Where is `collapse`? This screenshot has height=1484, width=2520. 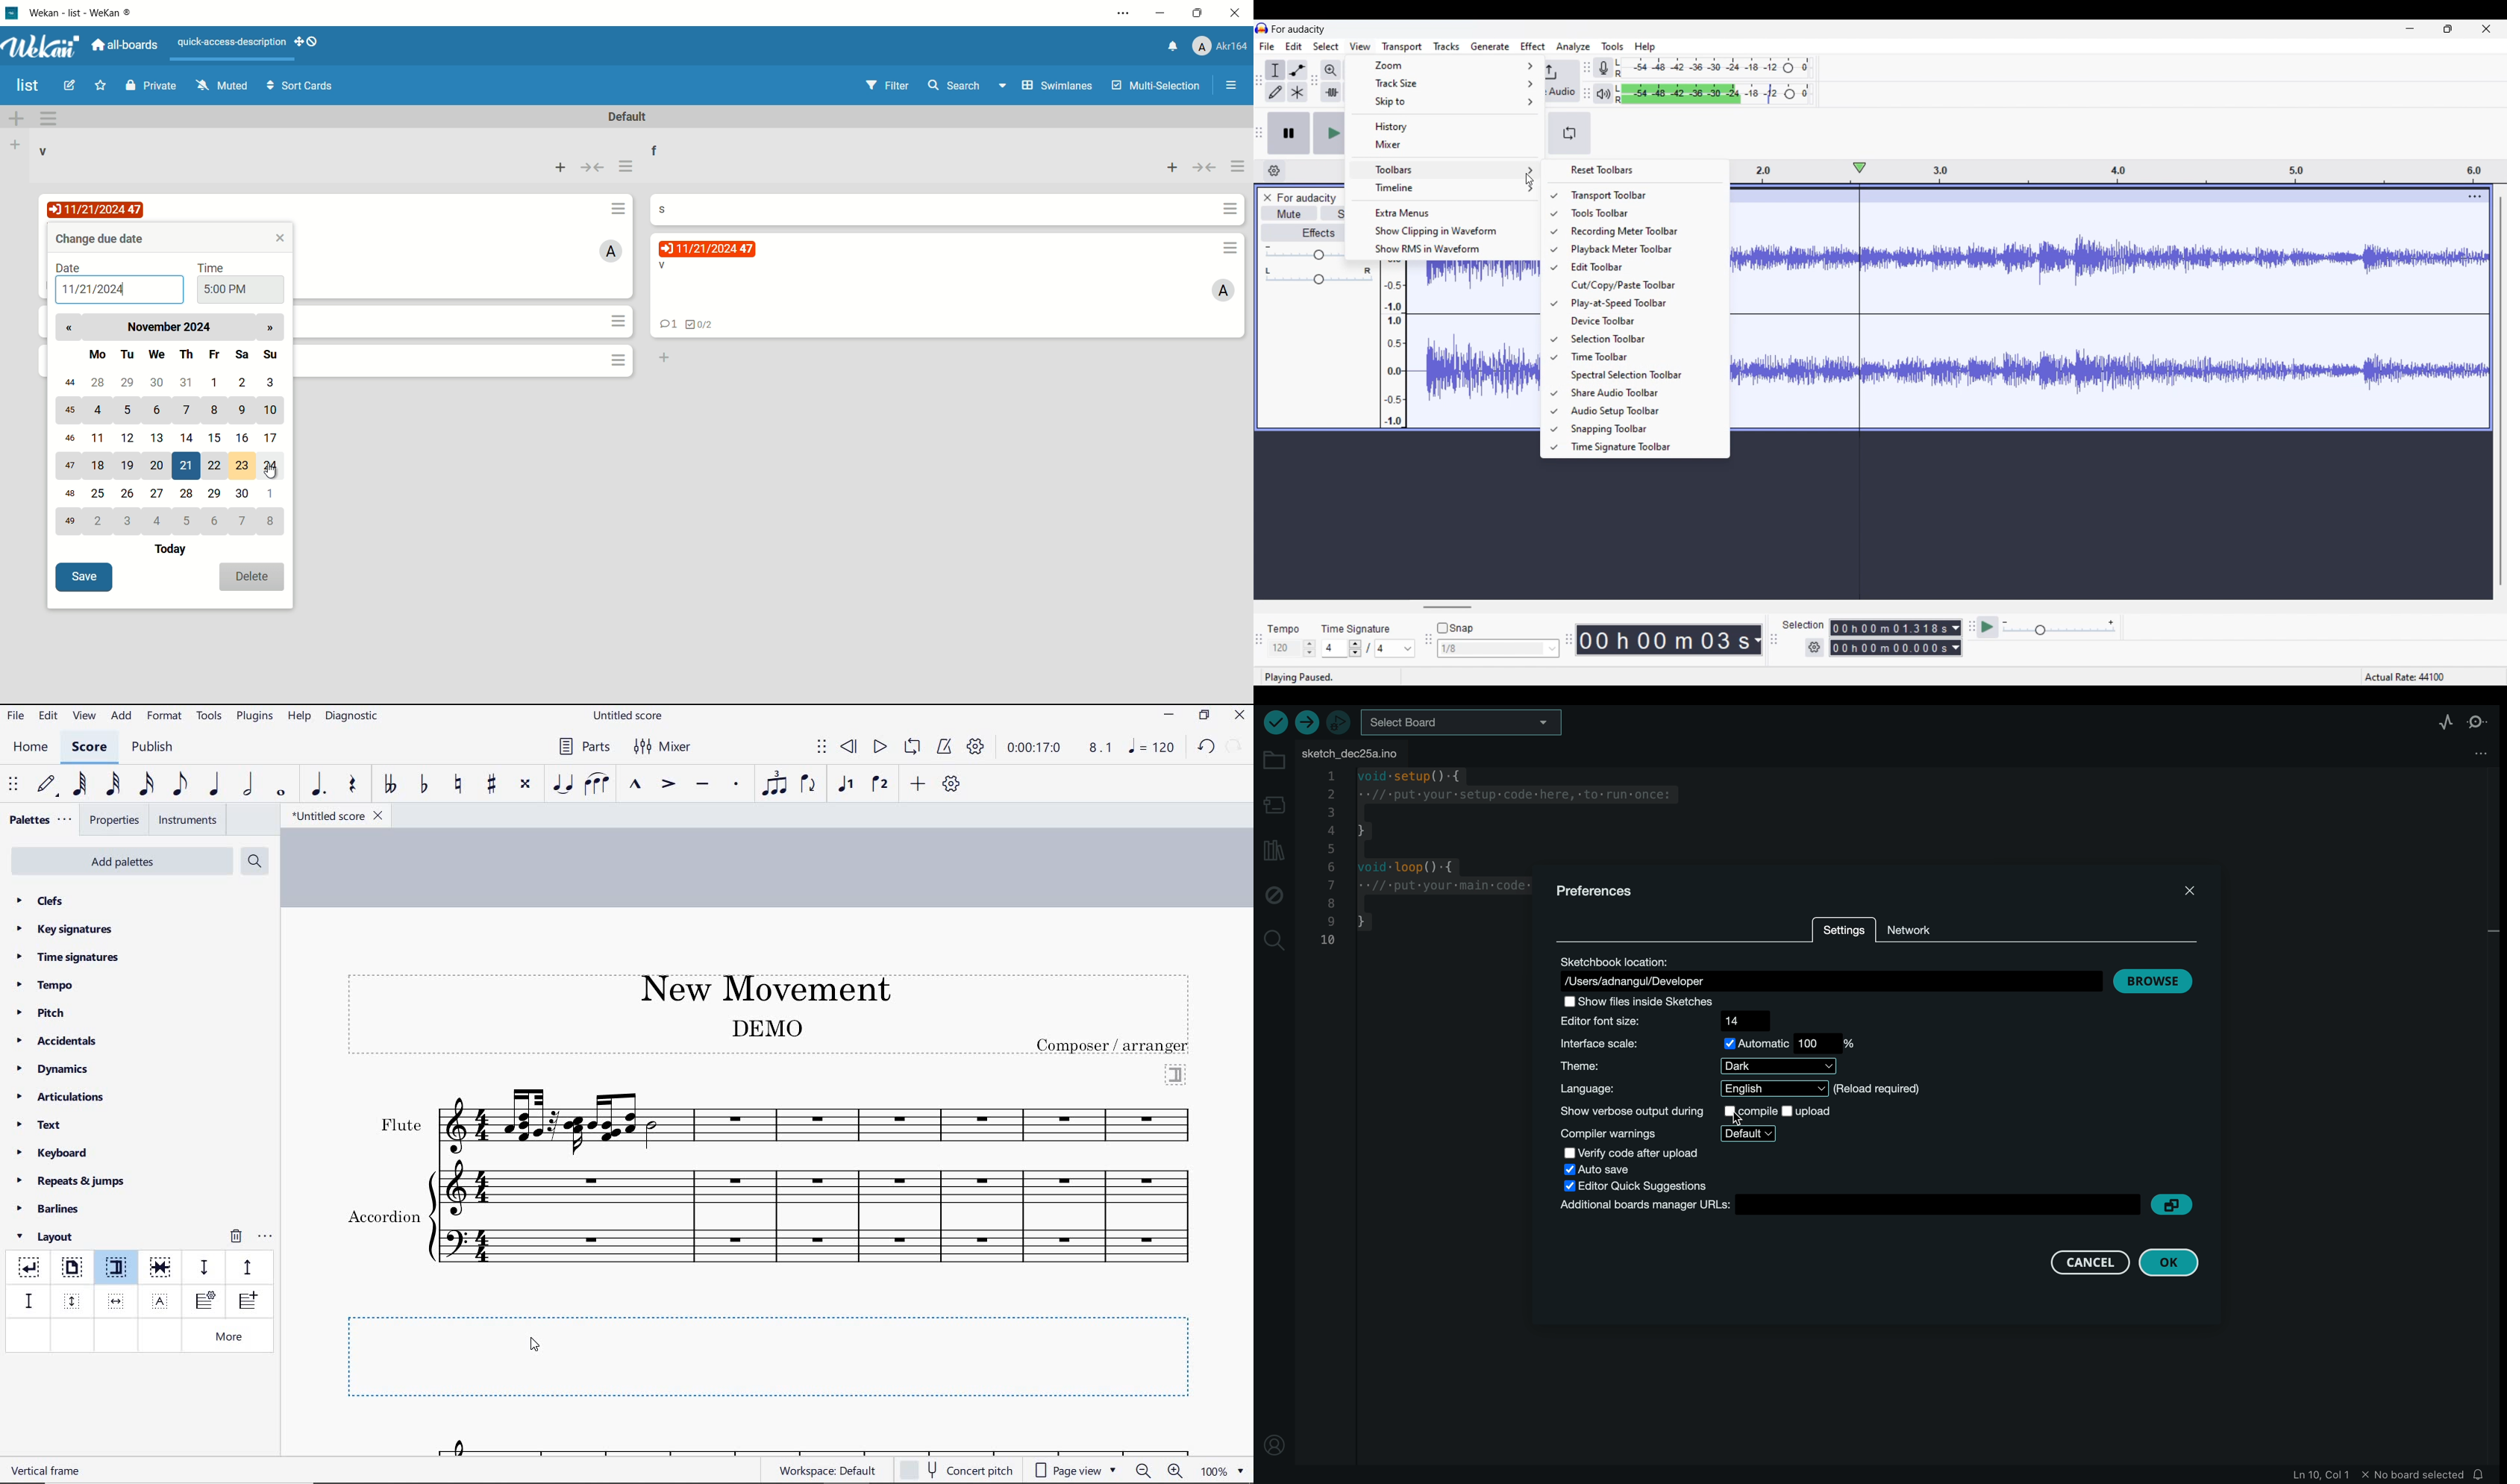
collapse is located at coordinates (593, 167).